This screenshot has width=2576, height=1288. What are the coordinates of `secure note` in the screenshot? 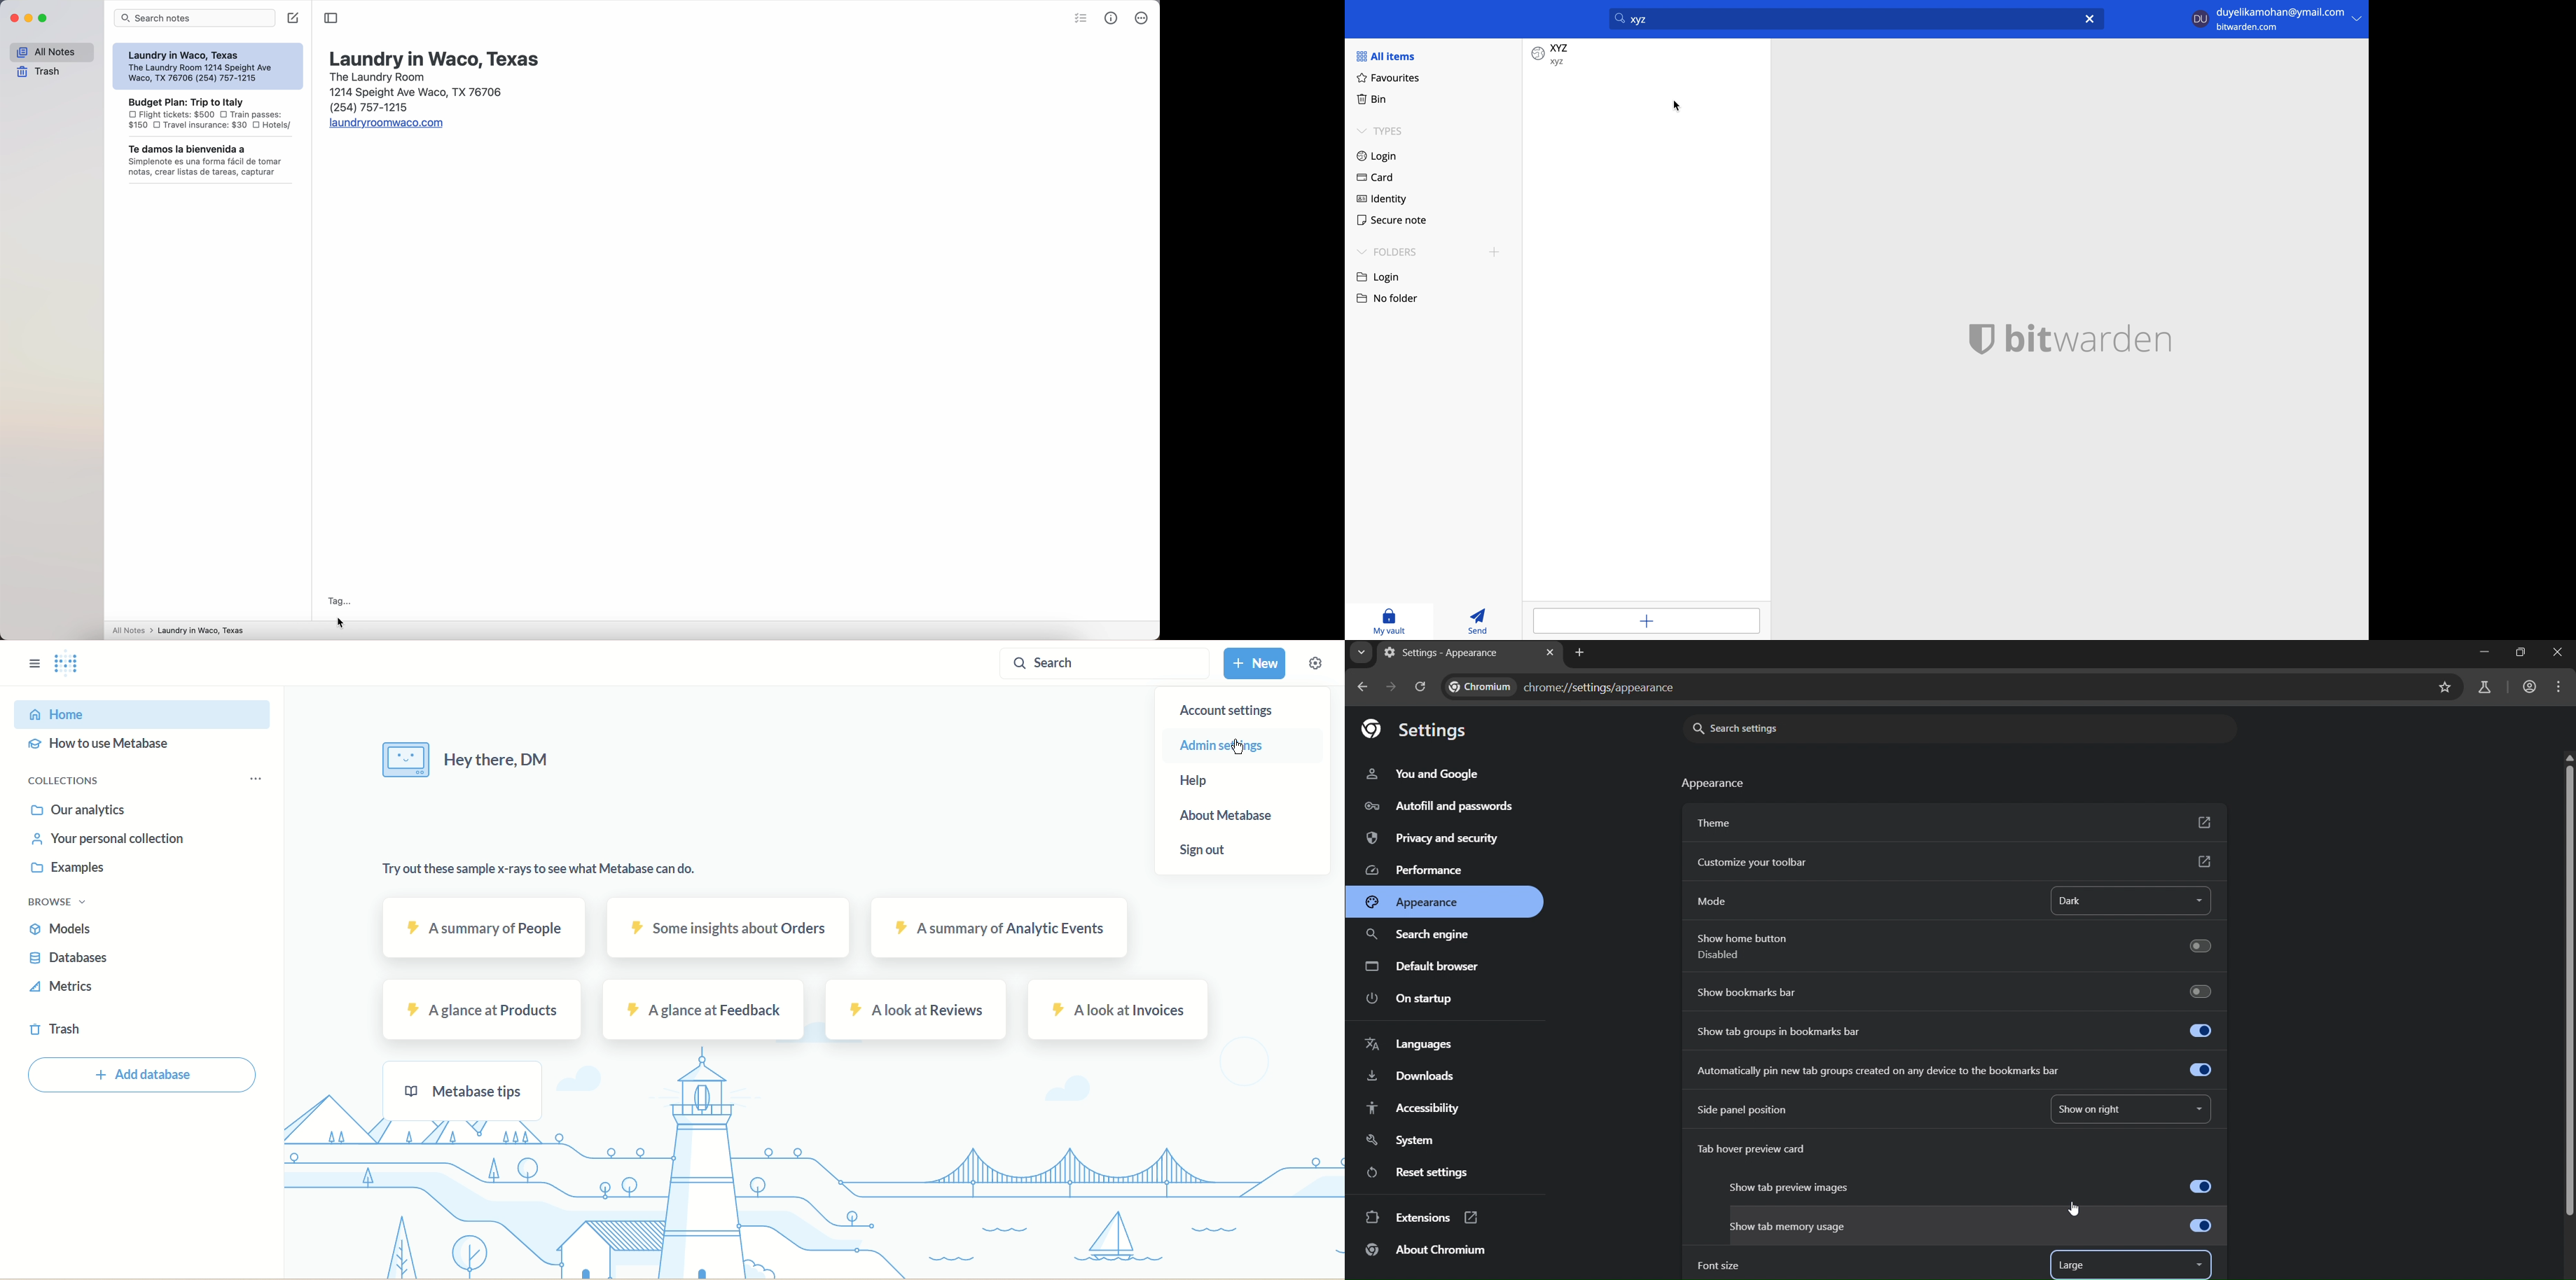 It's located at (1396, 222).